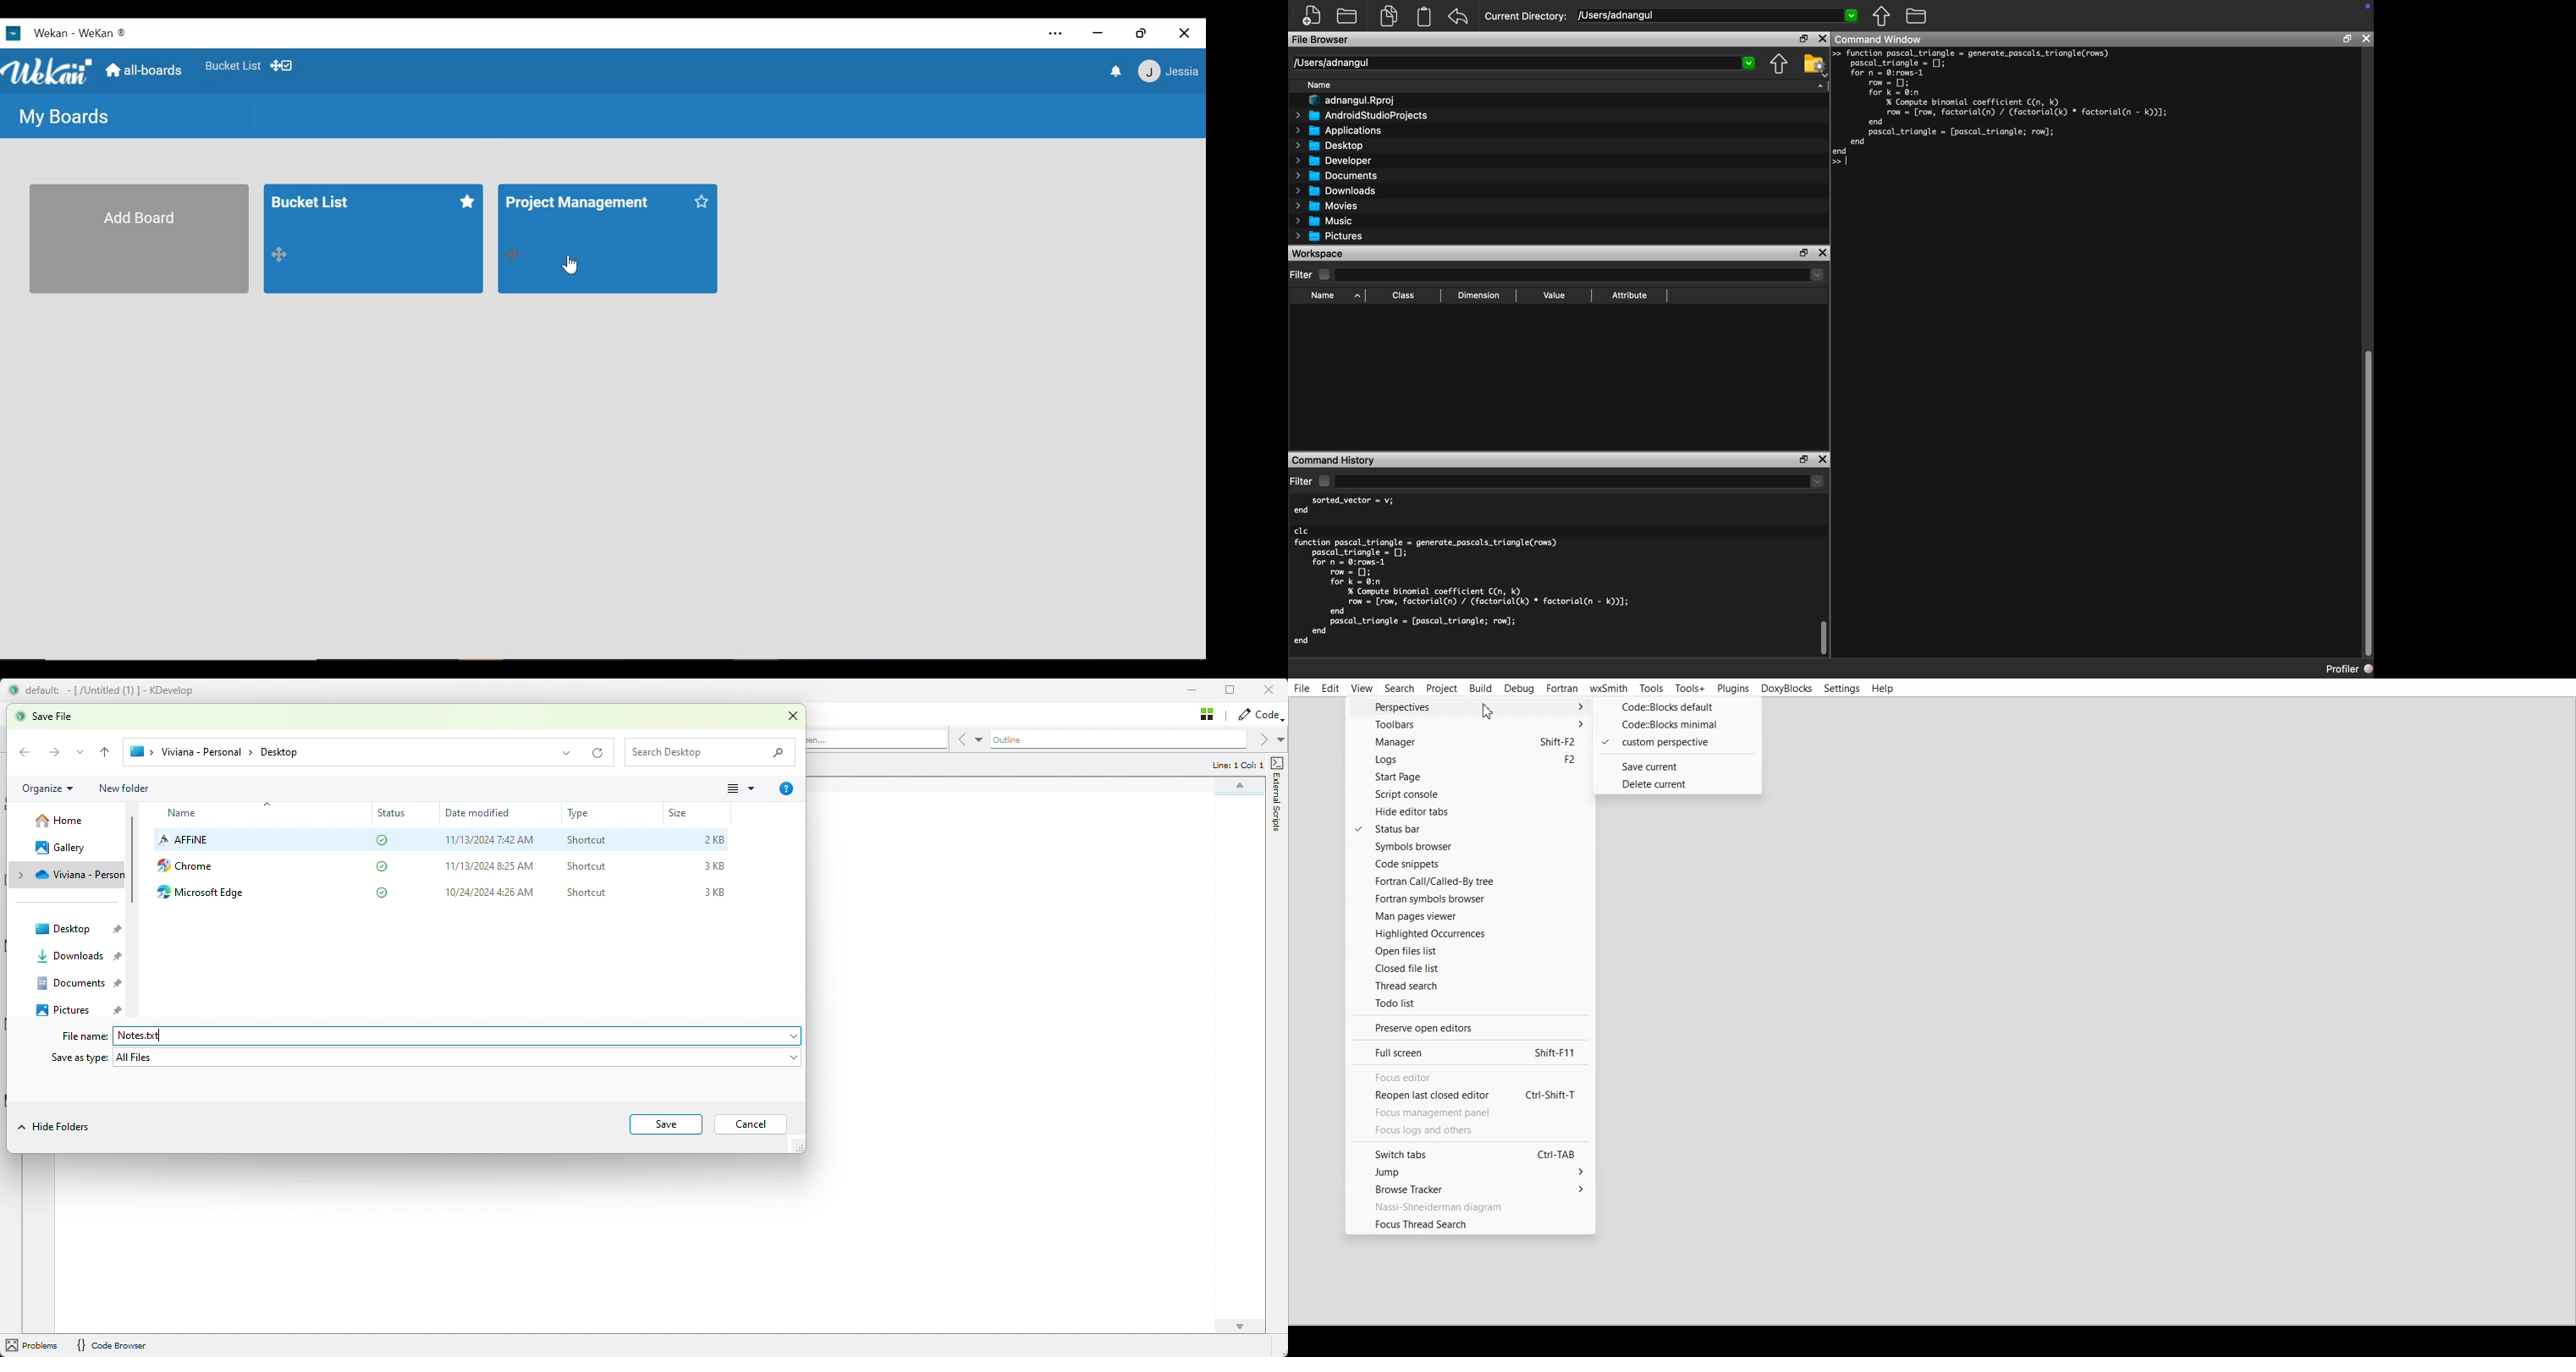 The height and width of the screenshot is (1372, 2576). What do you see at coordinates (1330, 237) in the screenshot?
I see `Pictures` at bounding box center [1330, 237].